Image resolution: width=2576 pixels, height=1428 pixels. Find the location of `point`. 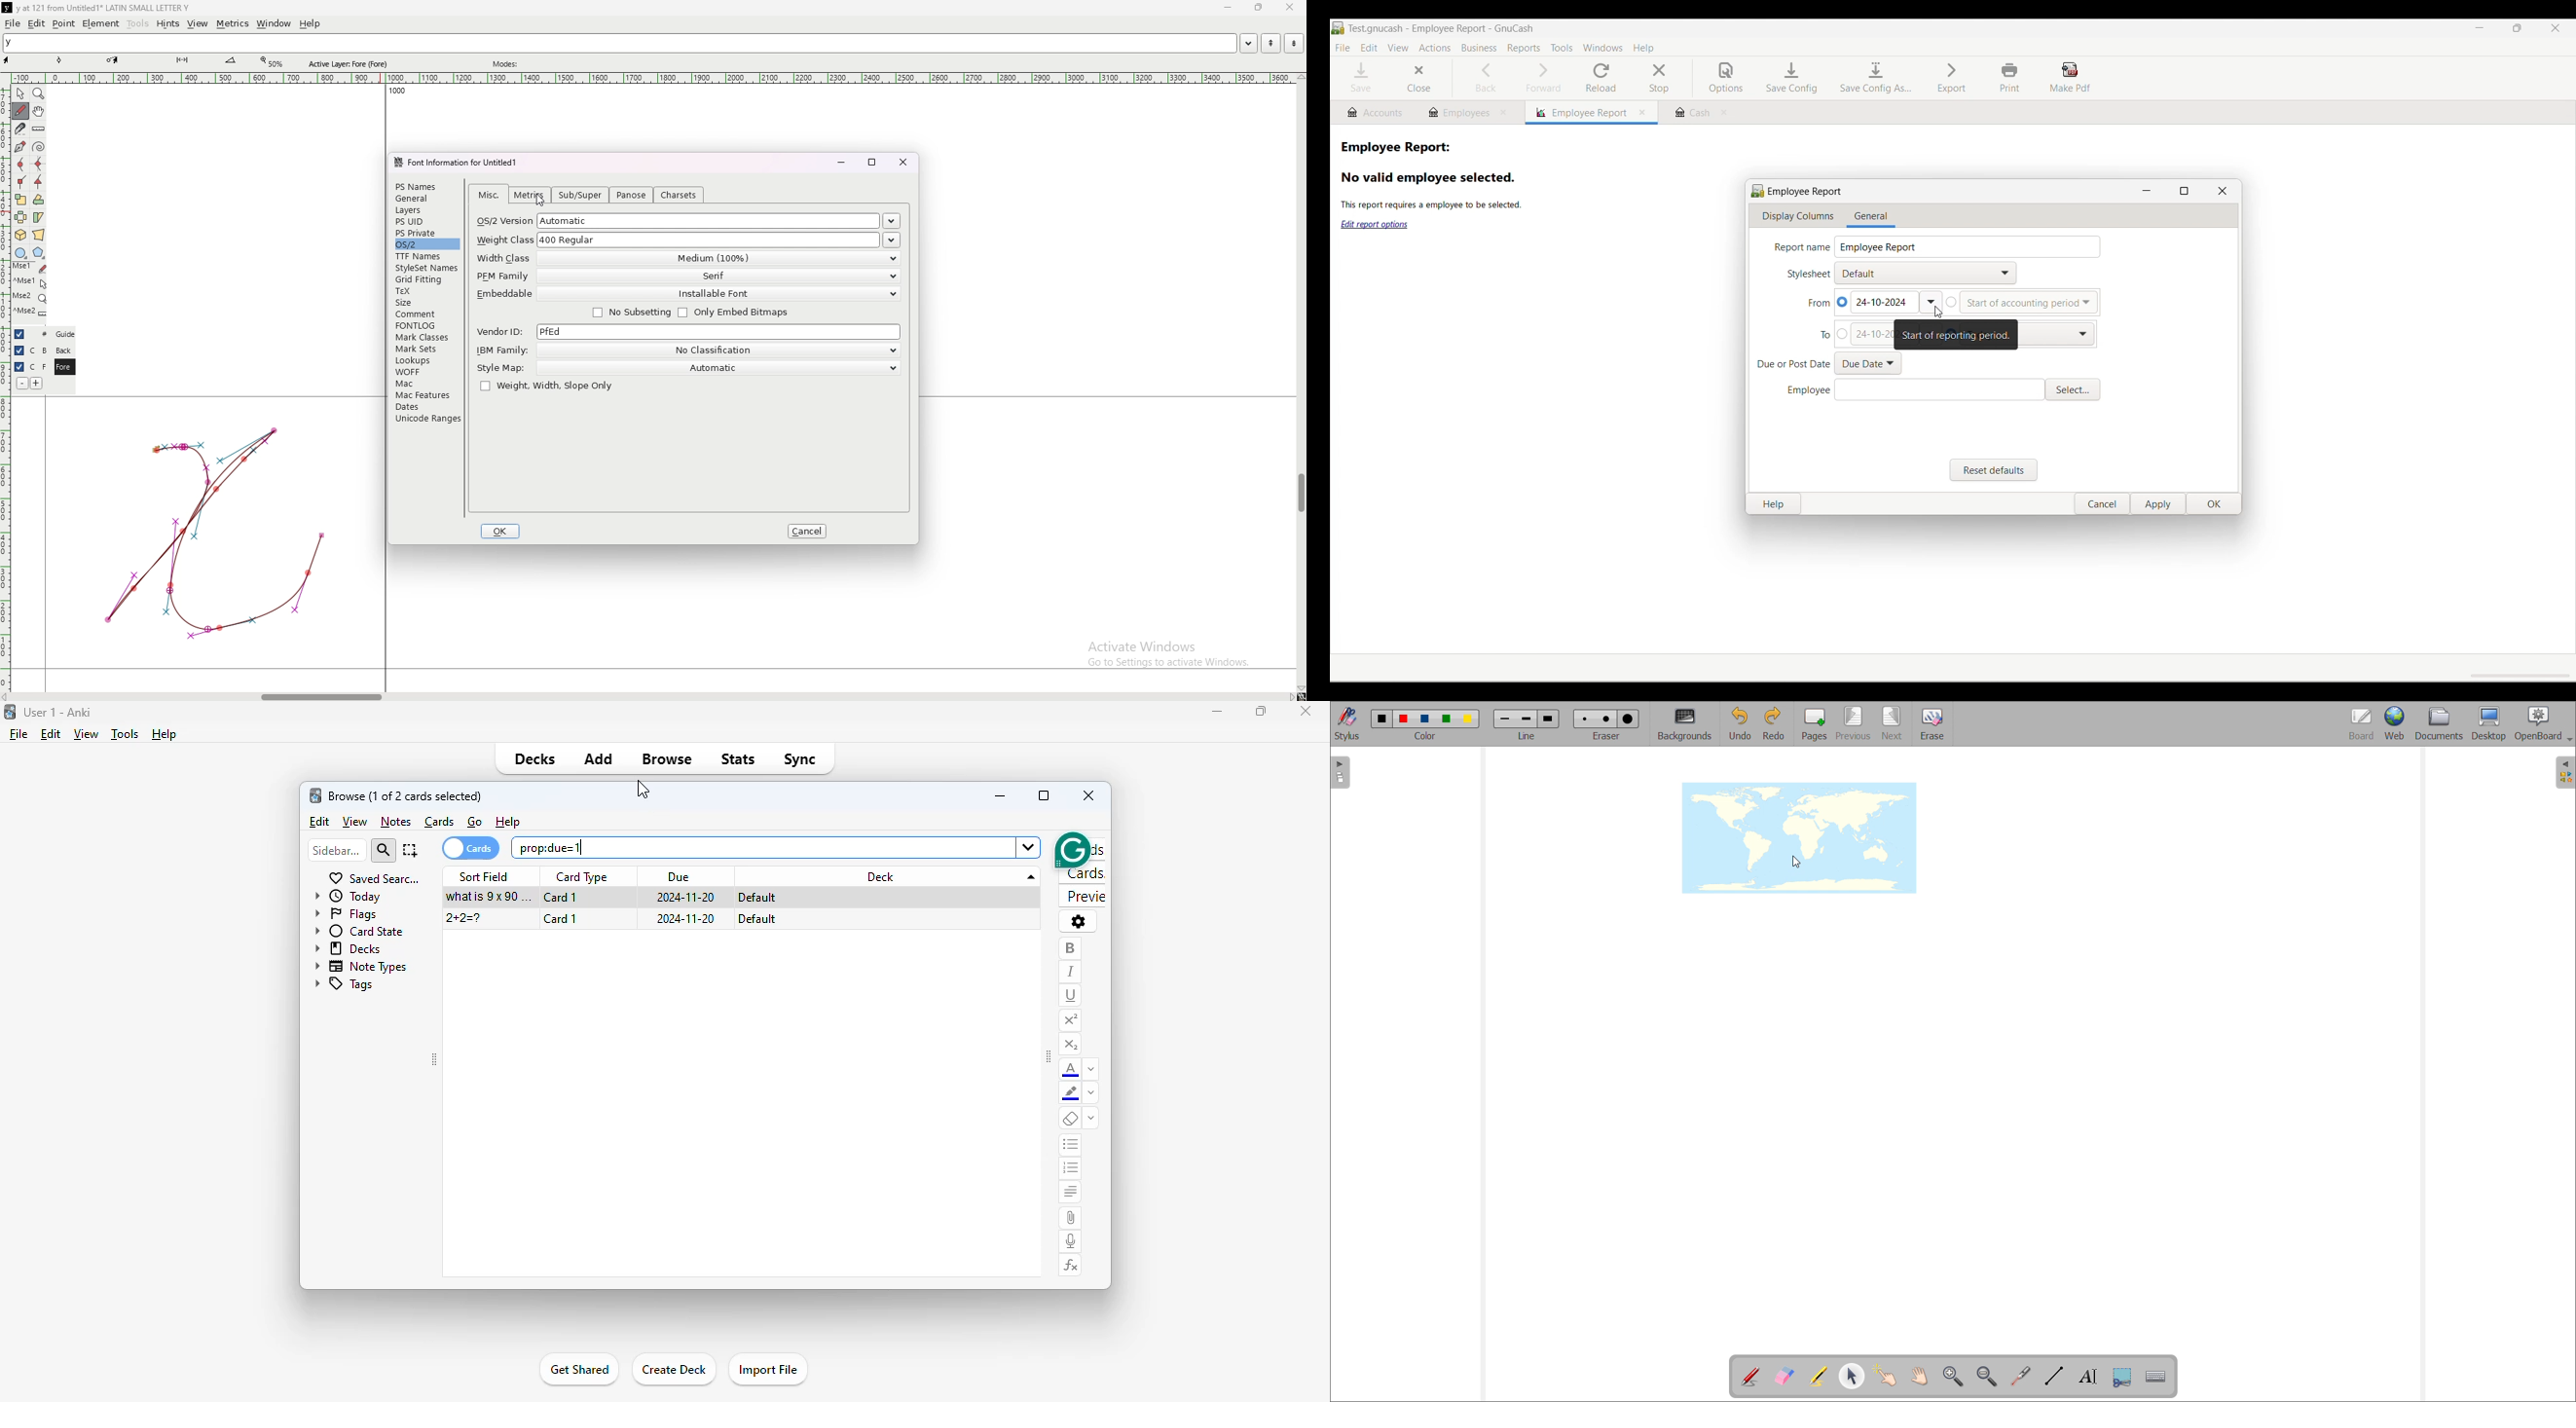

point is located at coordinates (64, 23).